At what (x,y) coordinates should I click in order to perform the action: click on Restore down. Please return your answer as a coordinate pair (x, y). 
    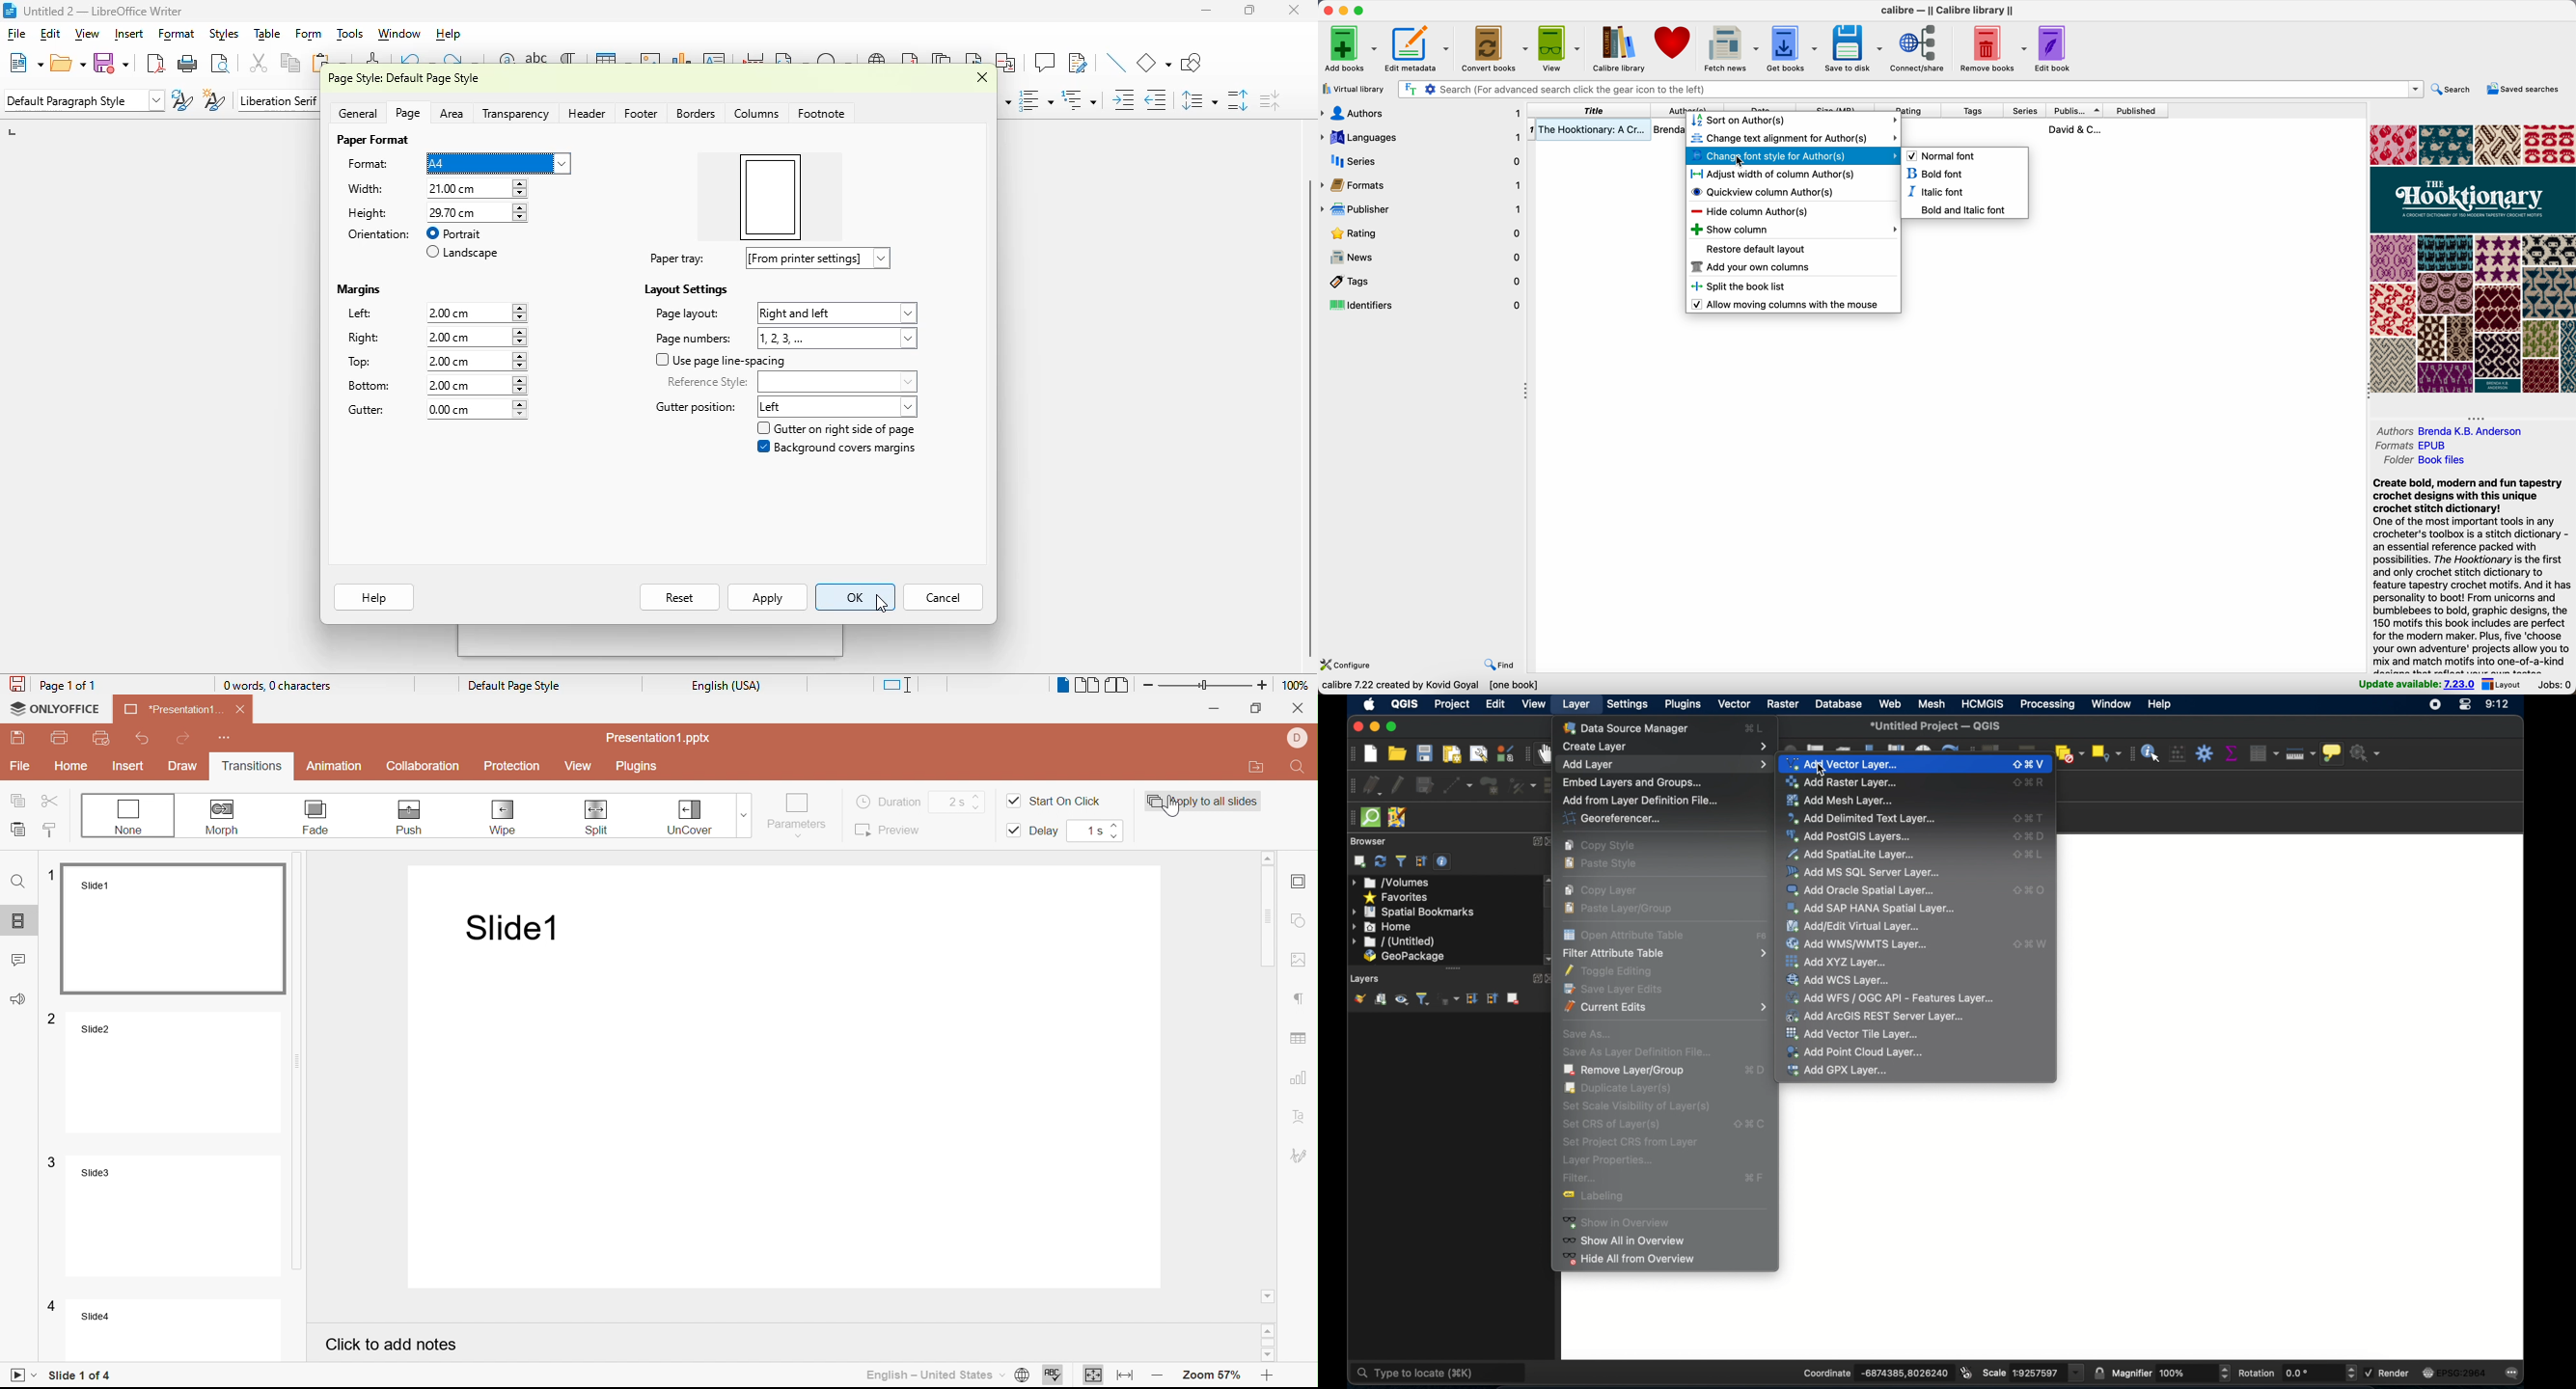
    Looking at the image, I should click on (1255, 708).